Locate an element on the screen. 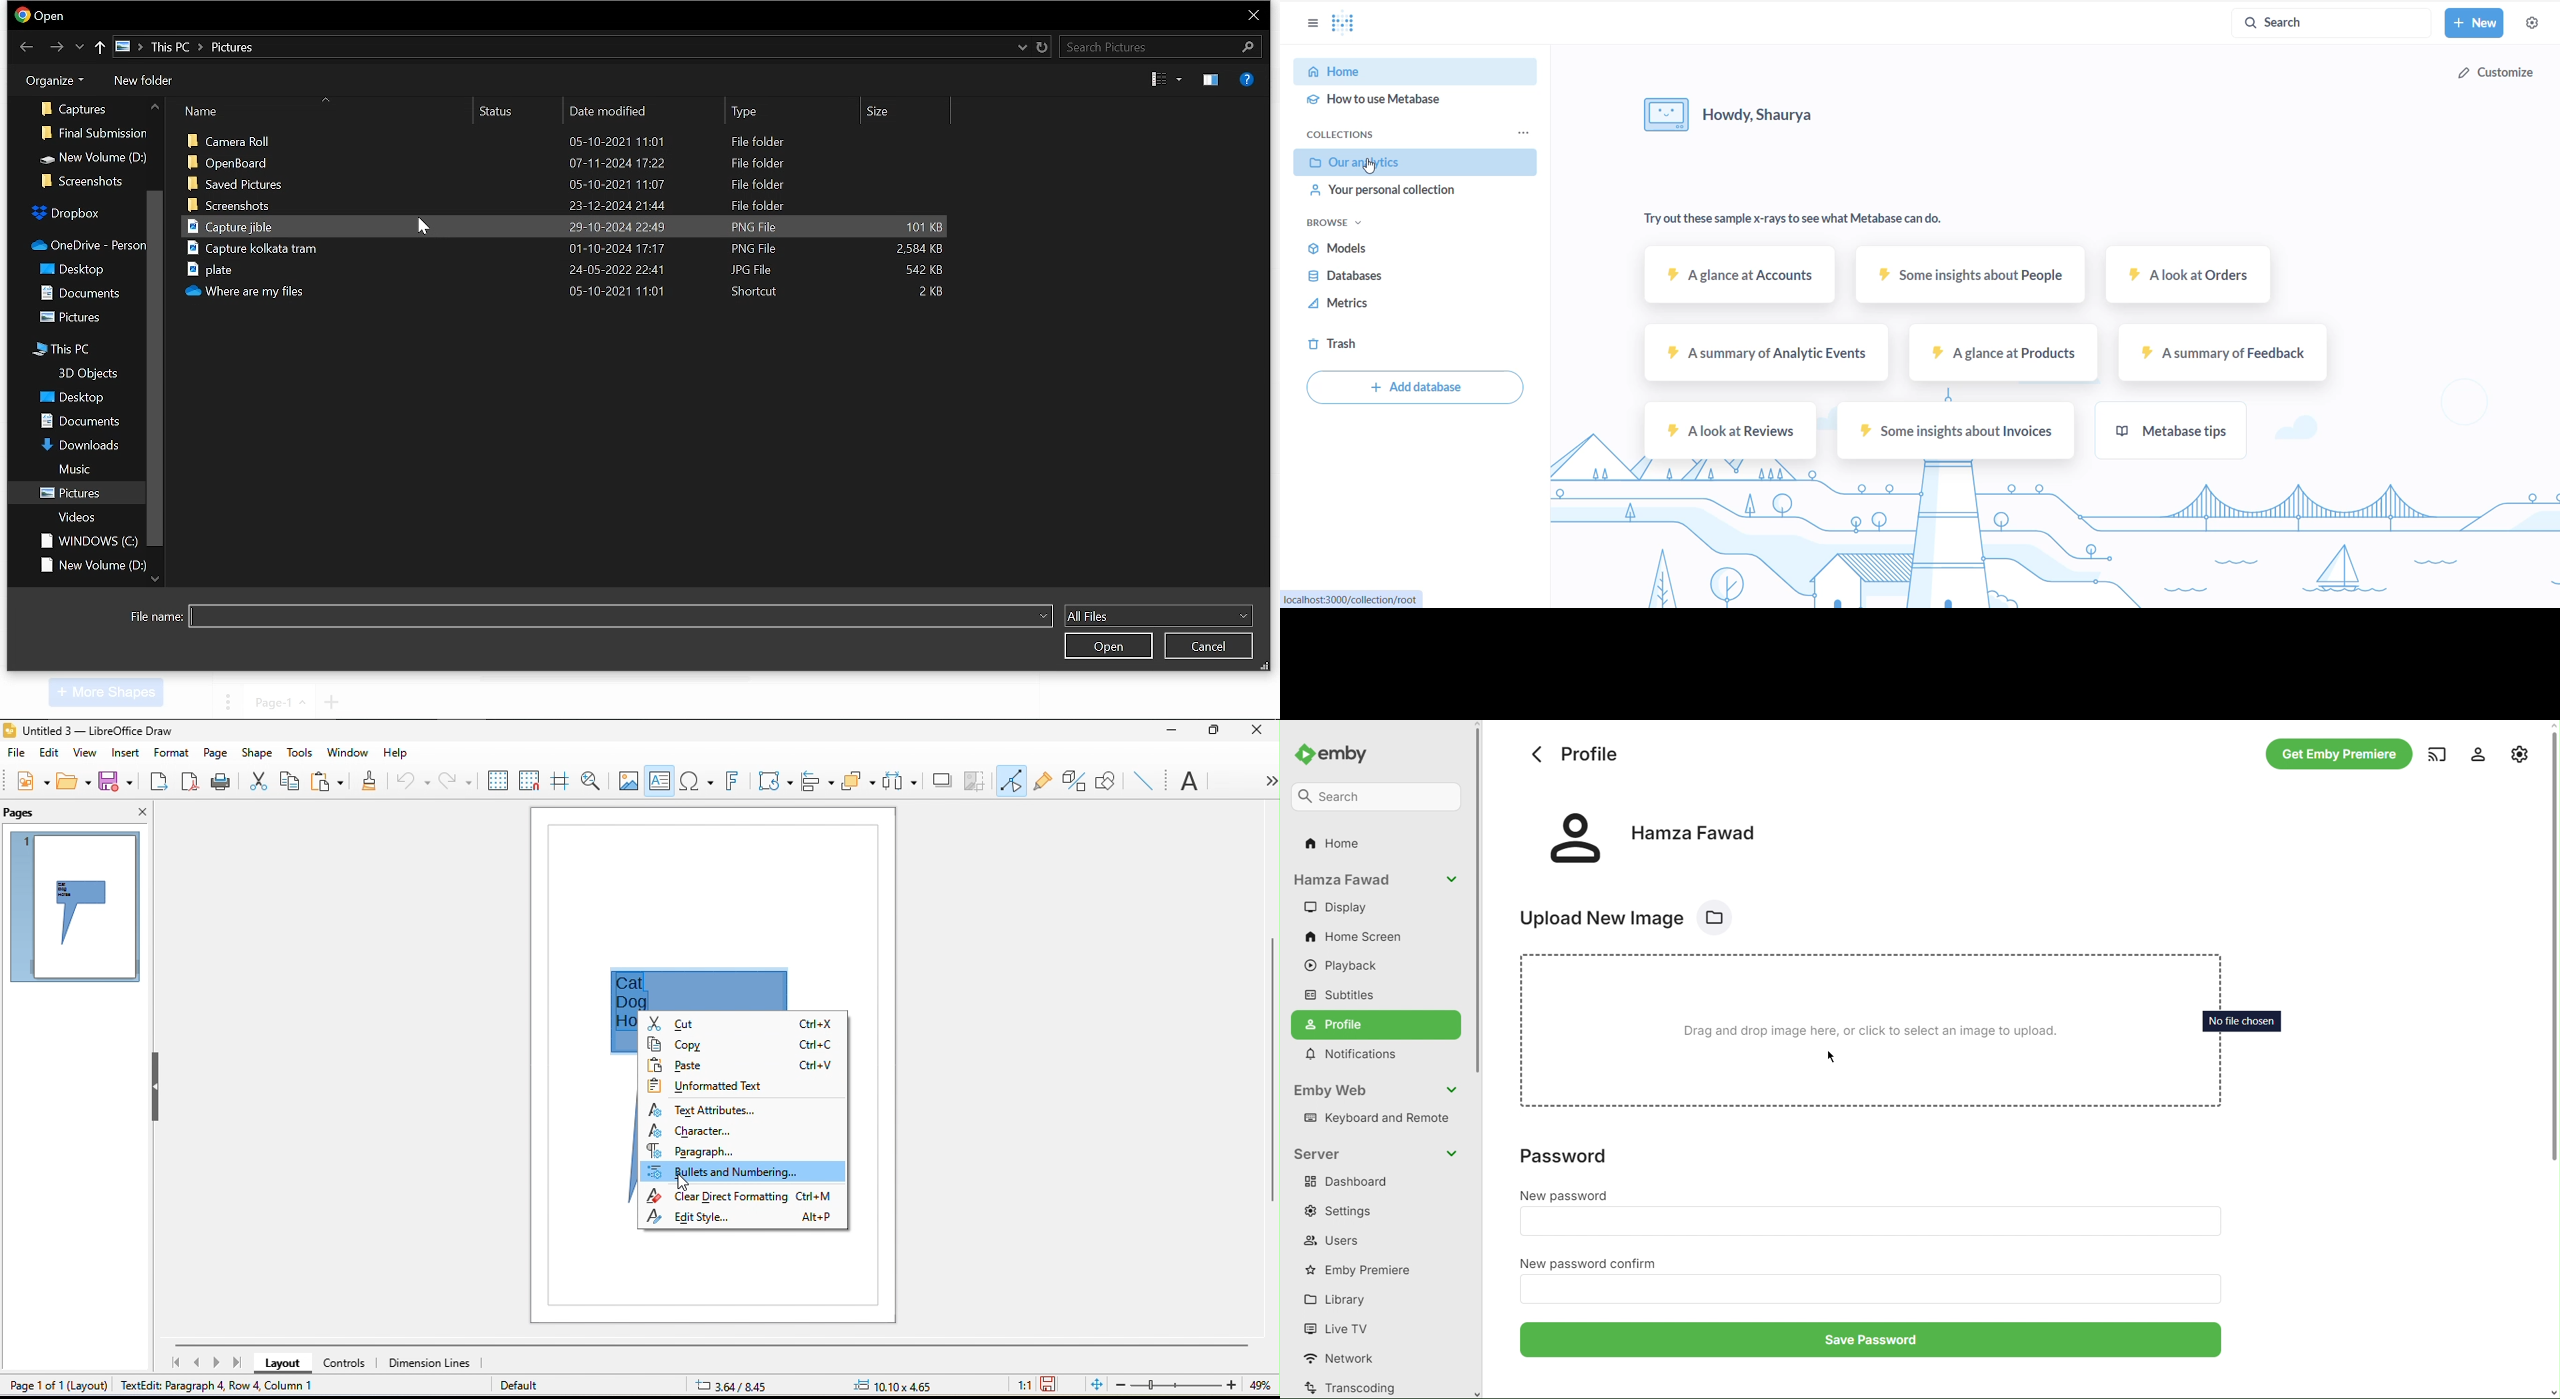 The image size is (2576, 1400). default is located at coordinates (524, 1388).